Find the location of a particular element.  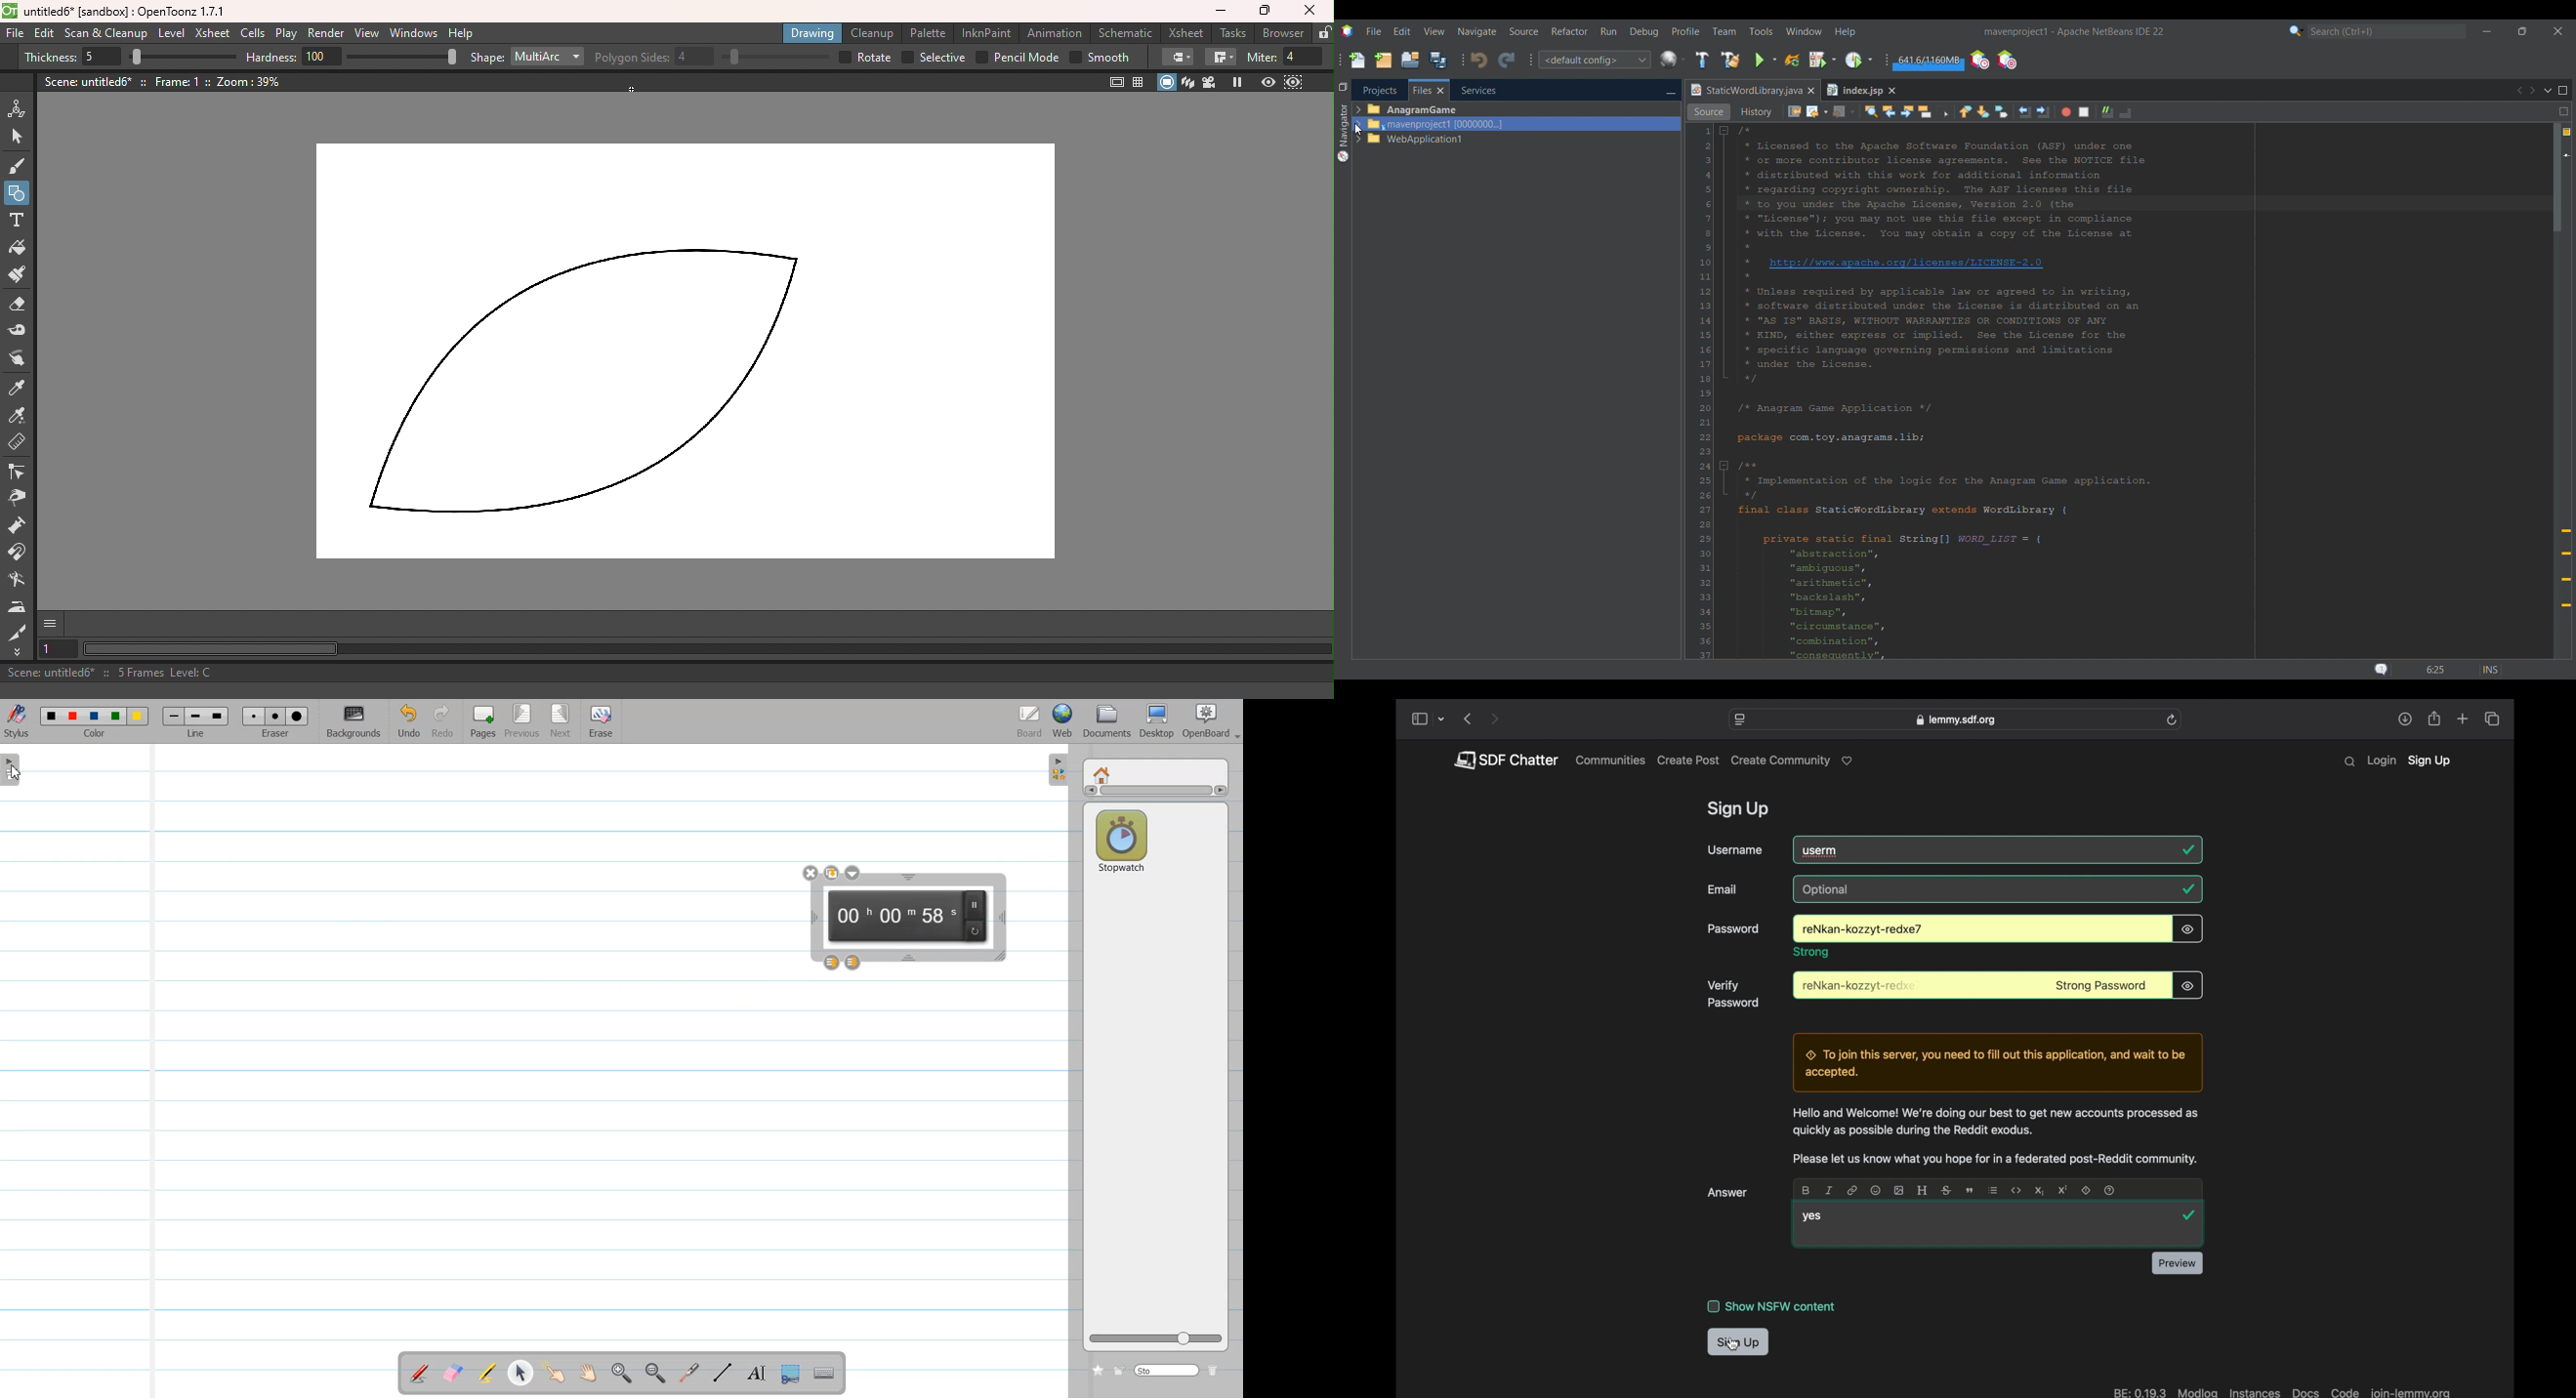

pdf chatter is located at coordinates (1505, 760).